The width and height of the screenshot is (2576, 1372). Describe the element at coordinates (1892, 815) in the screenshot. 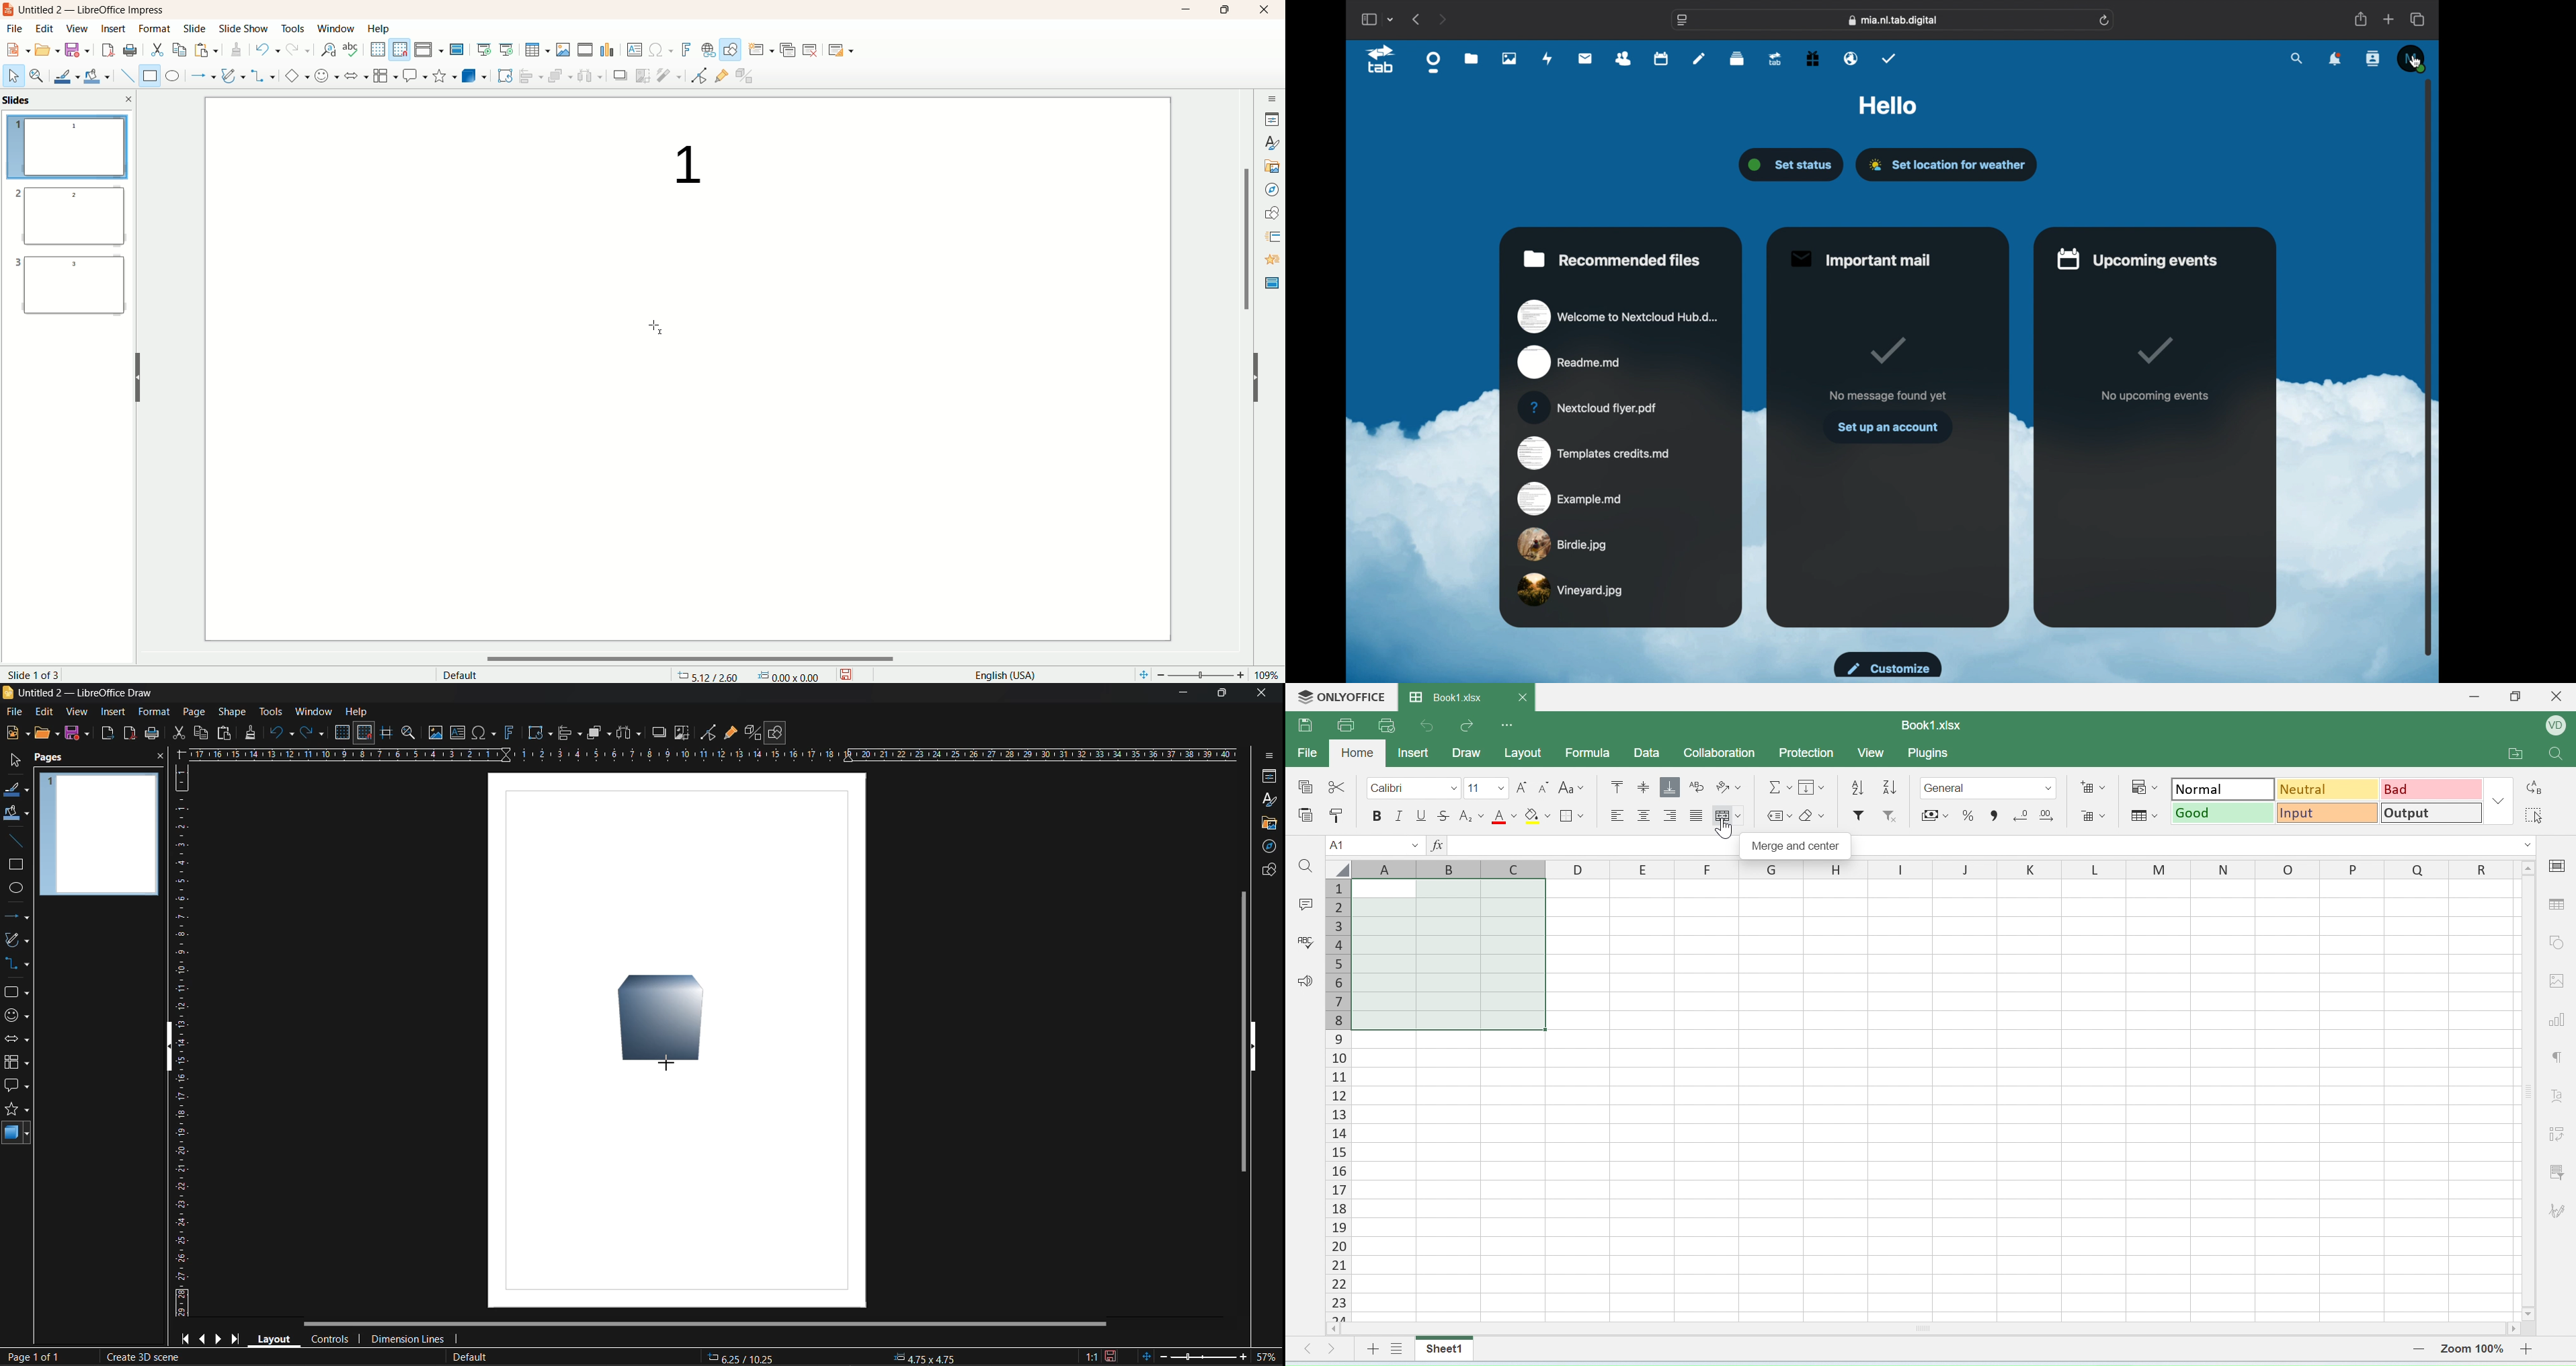

I see `remove filter` at that location.